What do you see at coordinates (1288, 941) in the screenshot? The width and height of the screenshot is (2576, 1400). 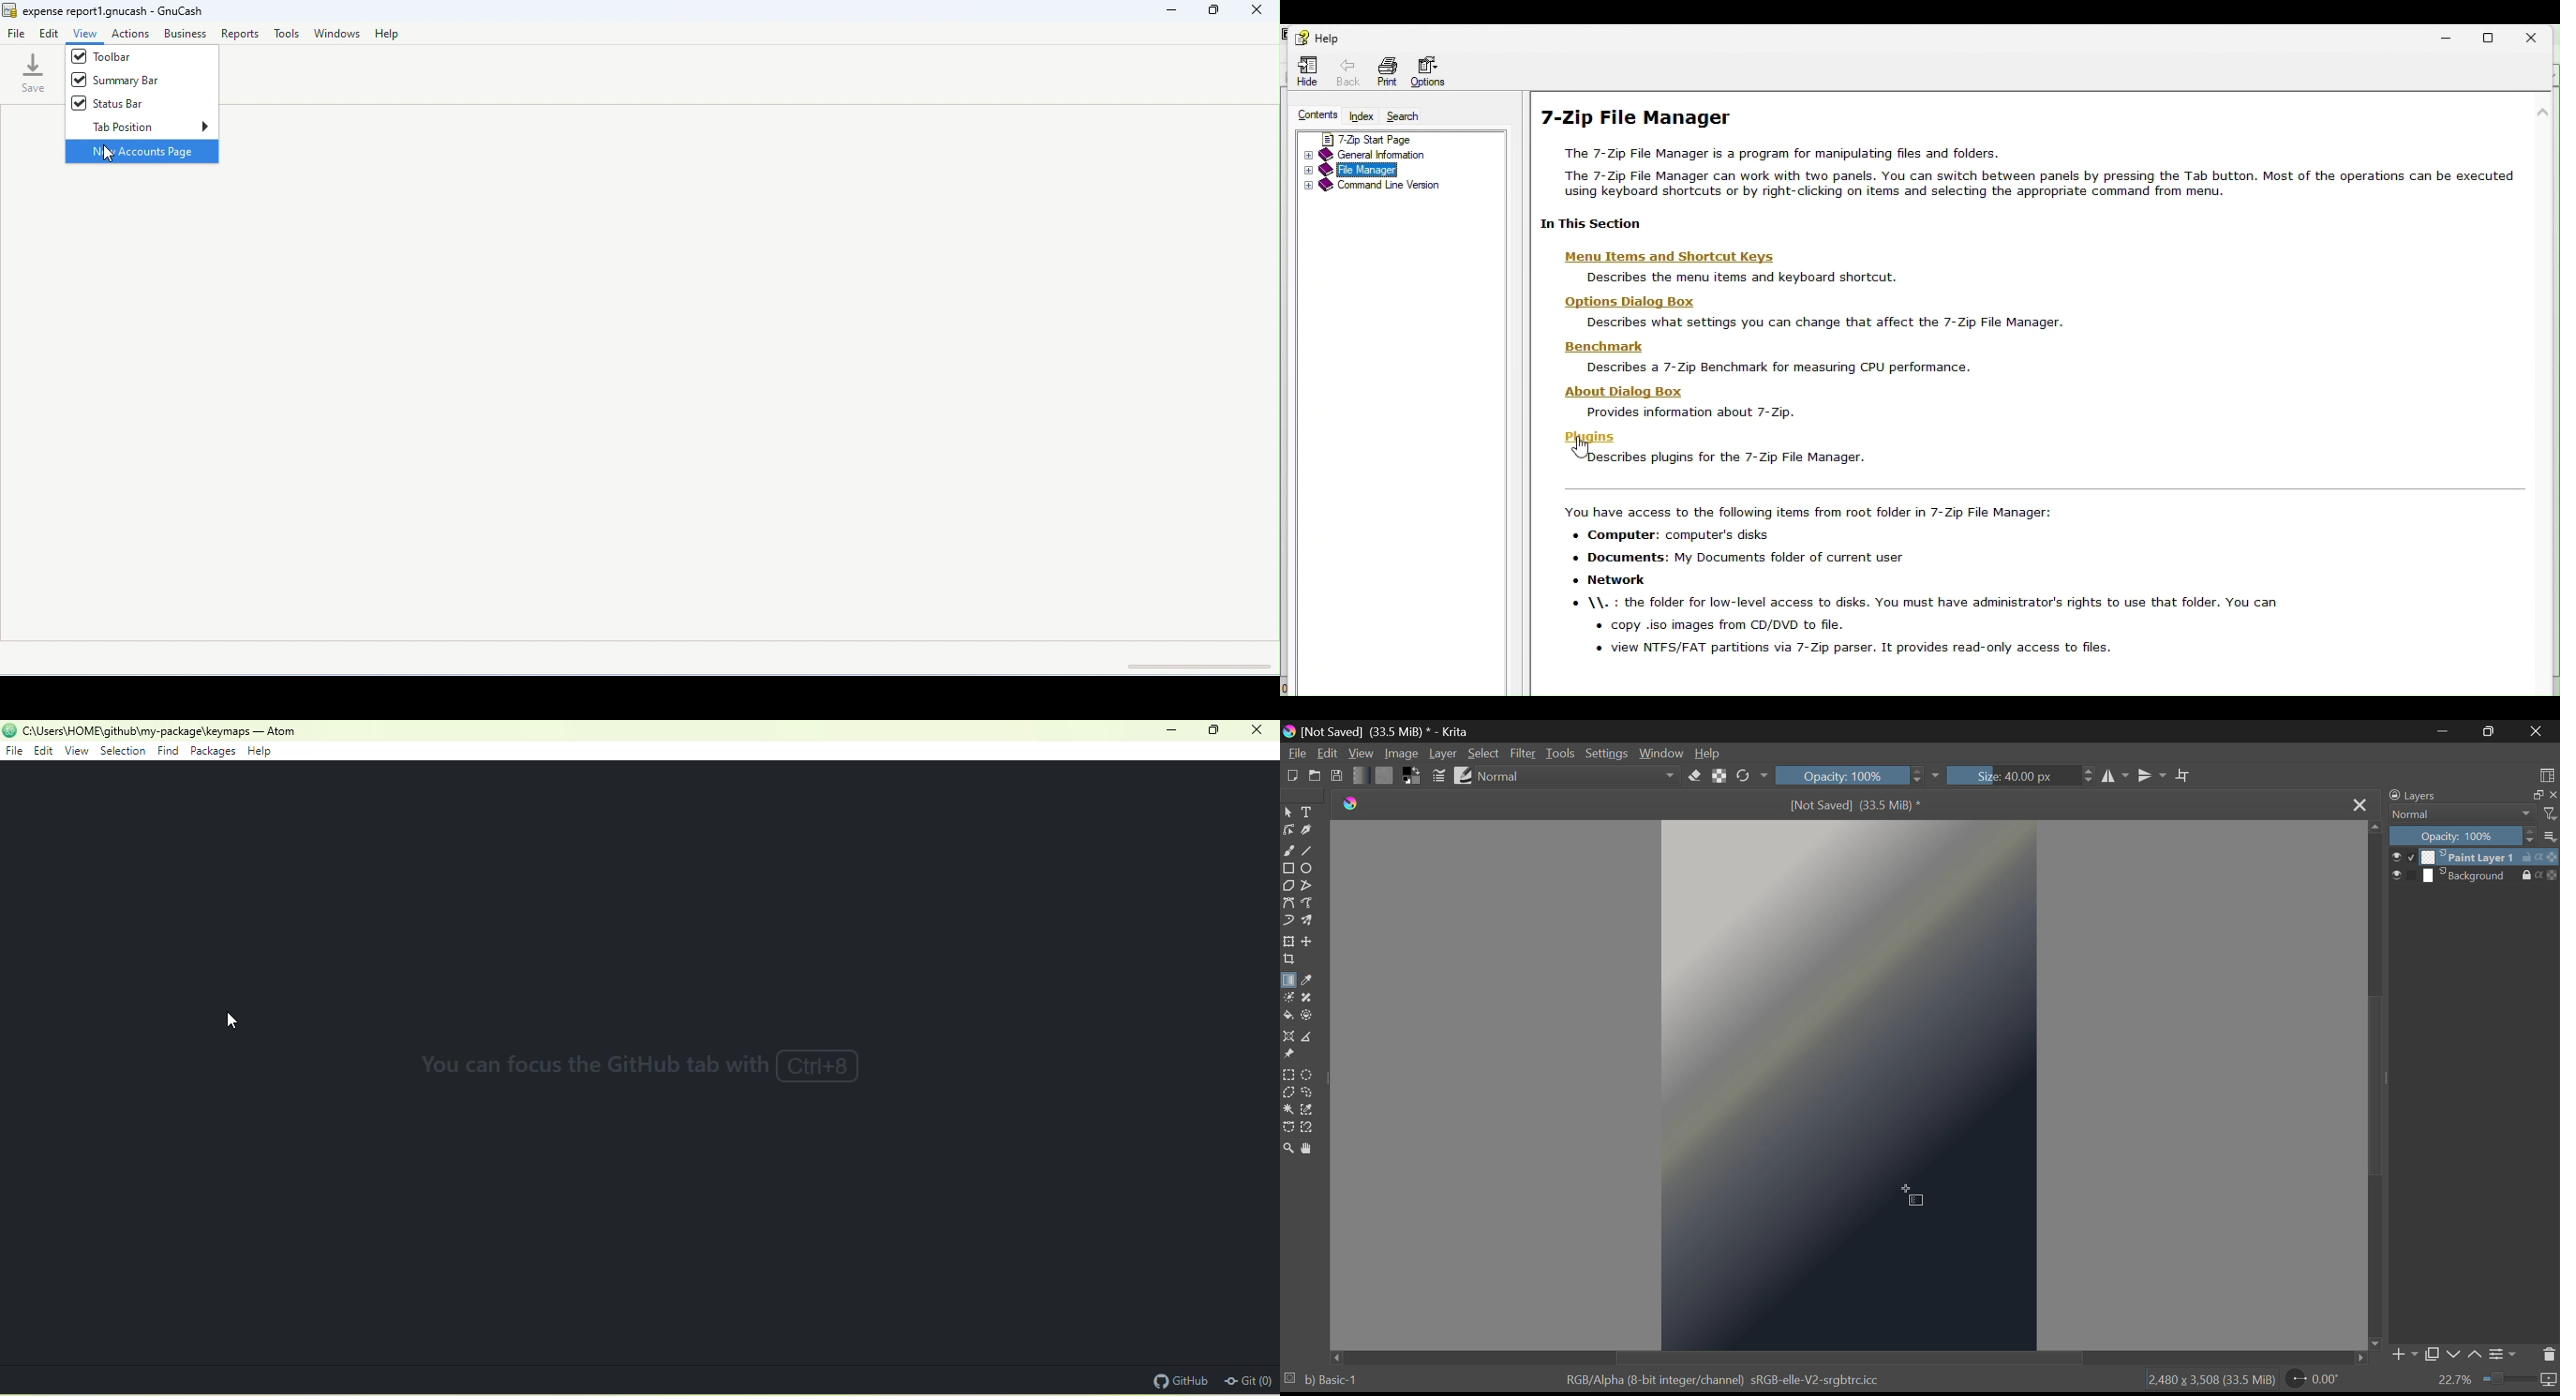 I see `Transform Layer` at bounding box center [1288, 941].